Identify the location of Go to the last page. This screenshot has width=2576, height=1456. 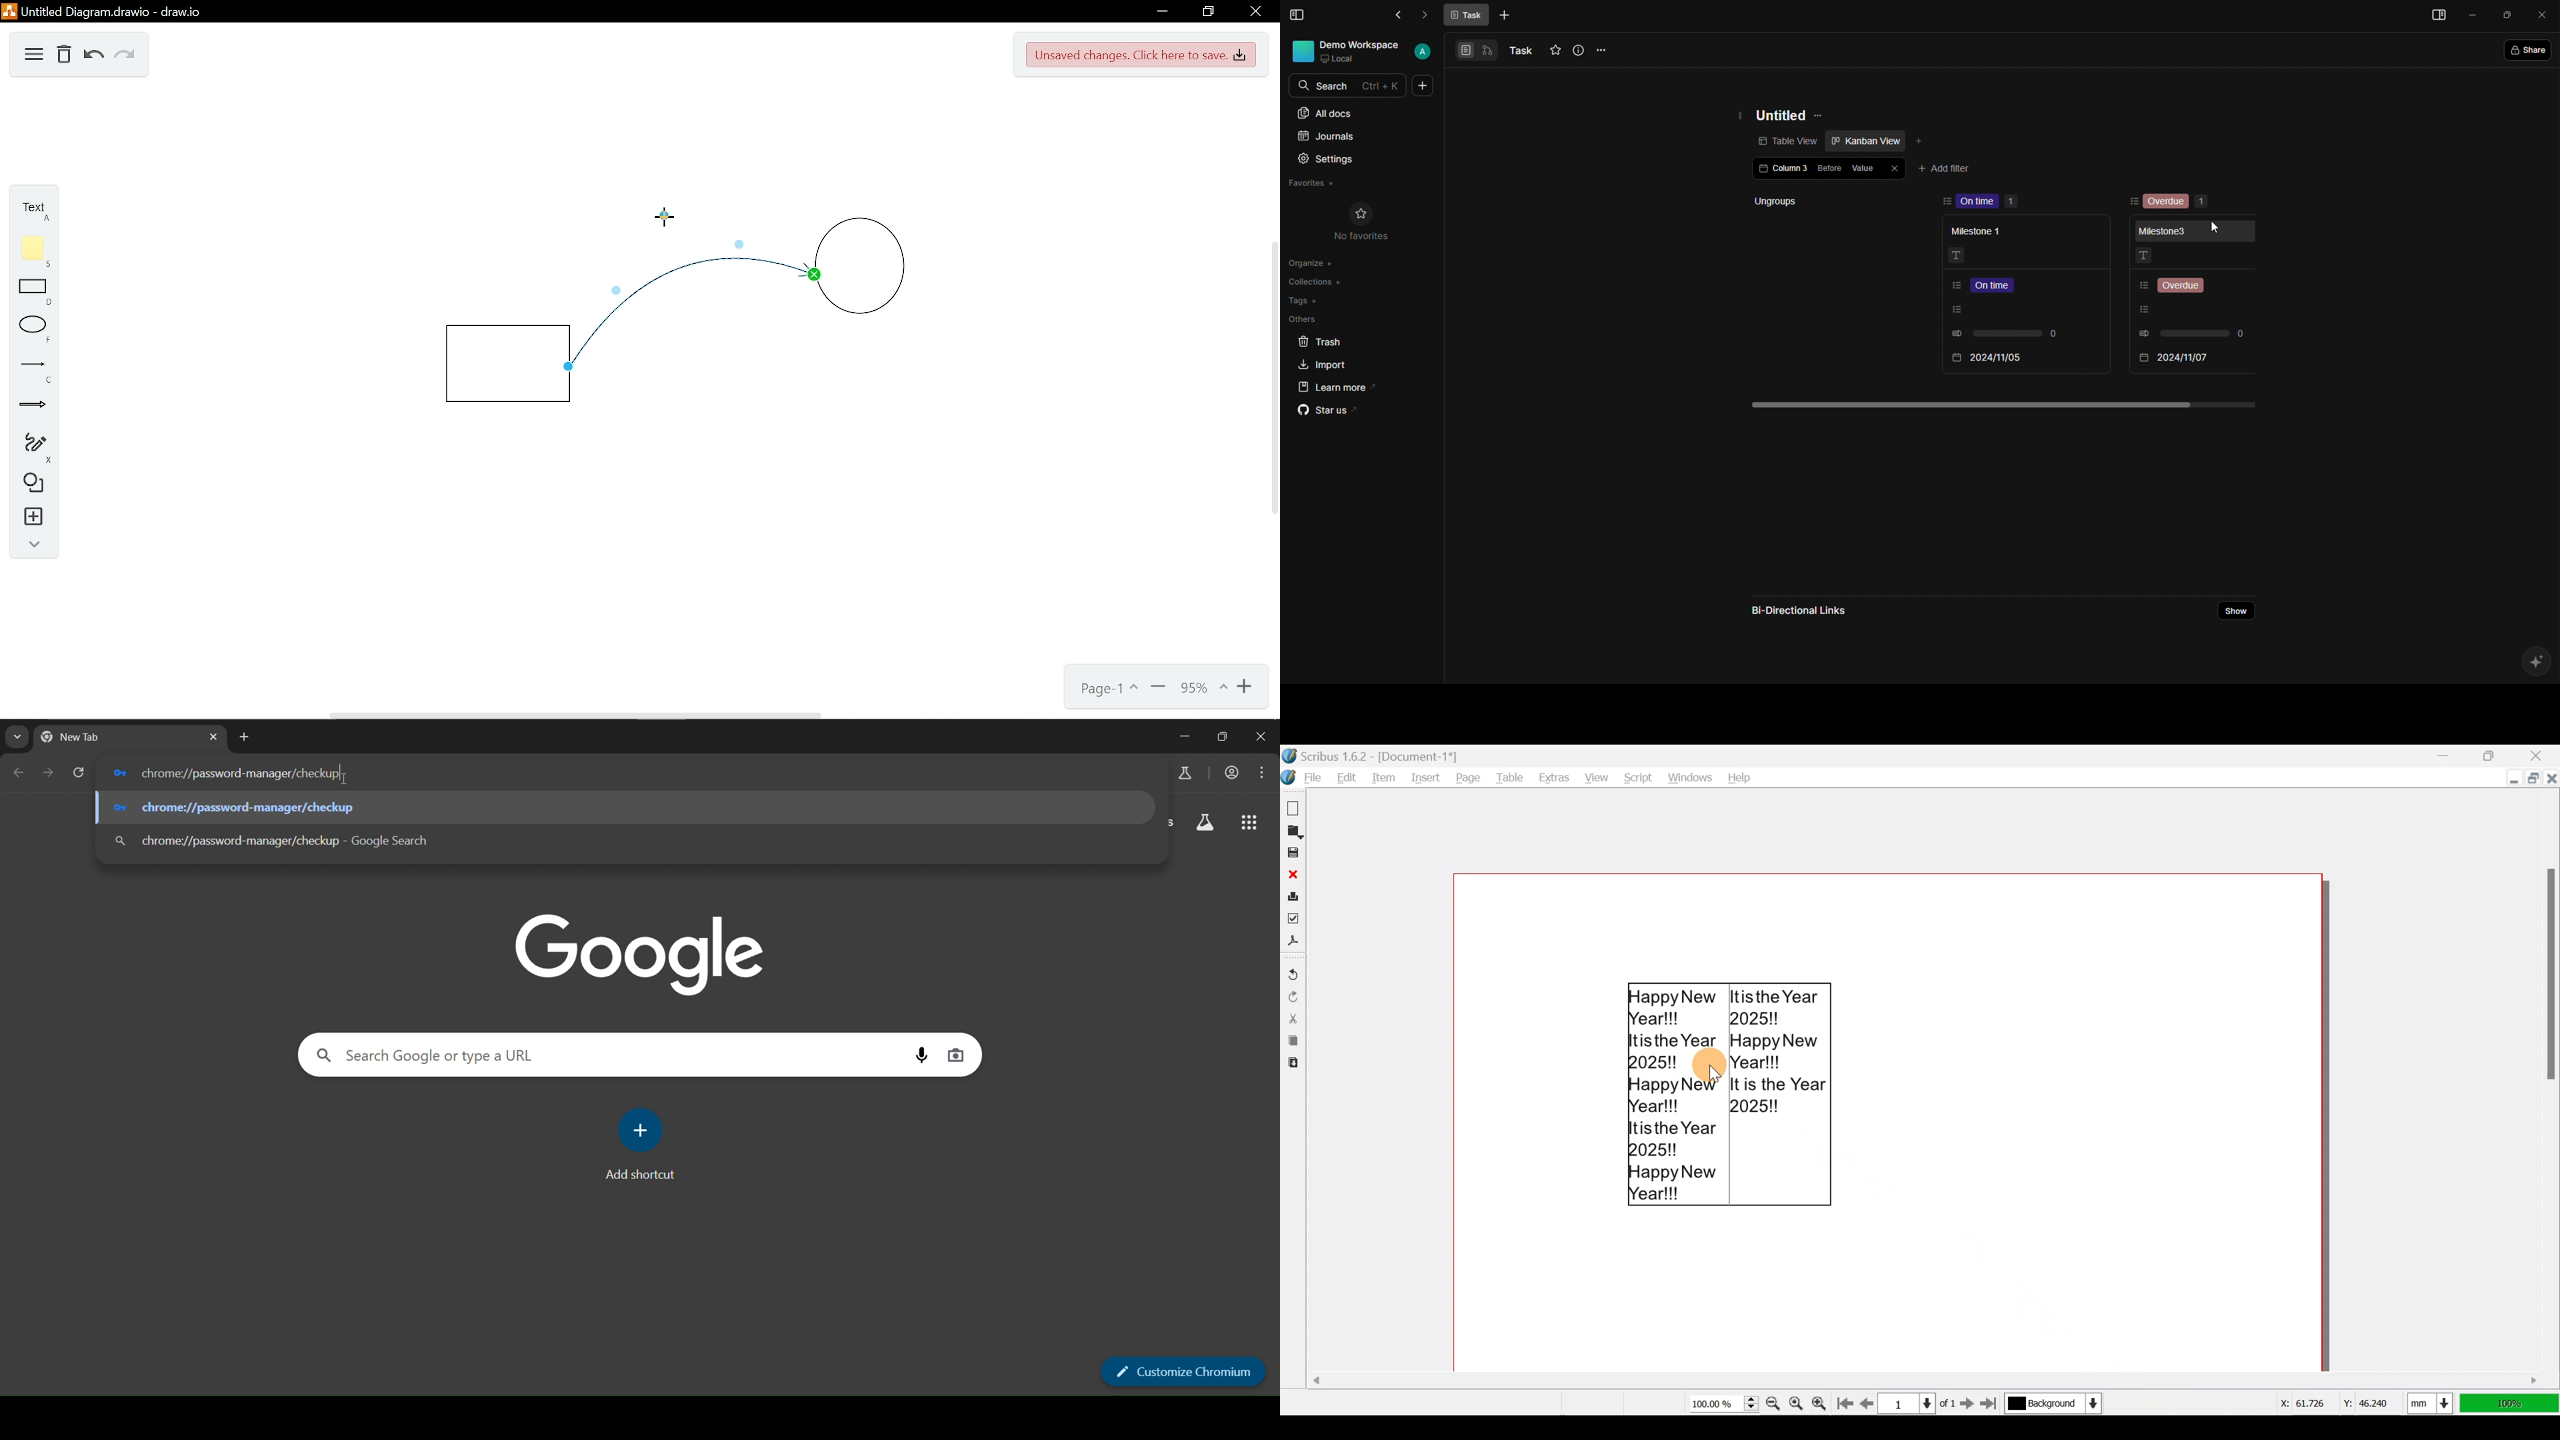
(1991, 1404).